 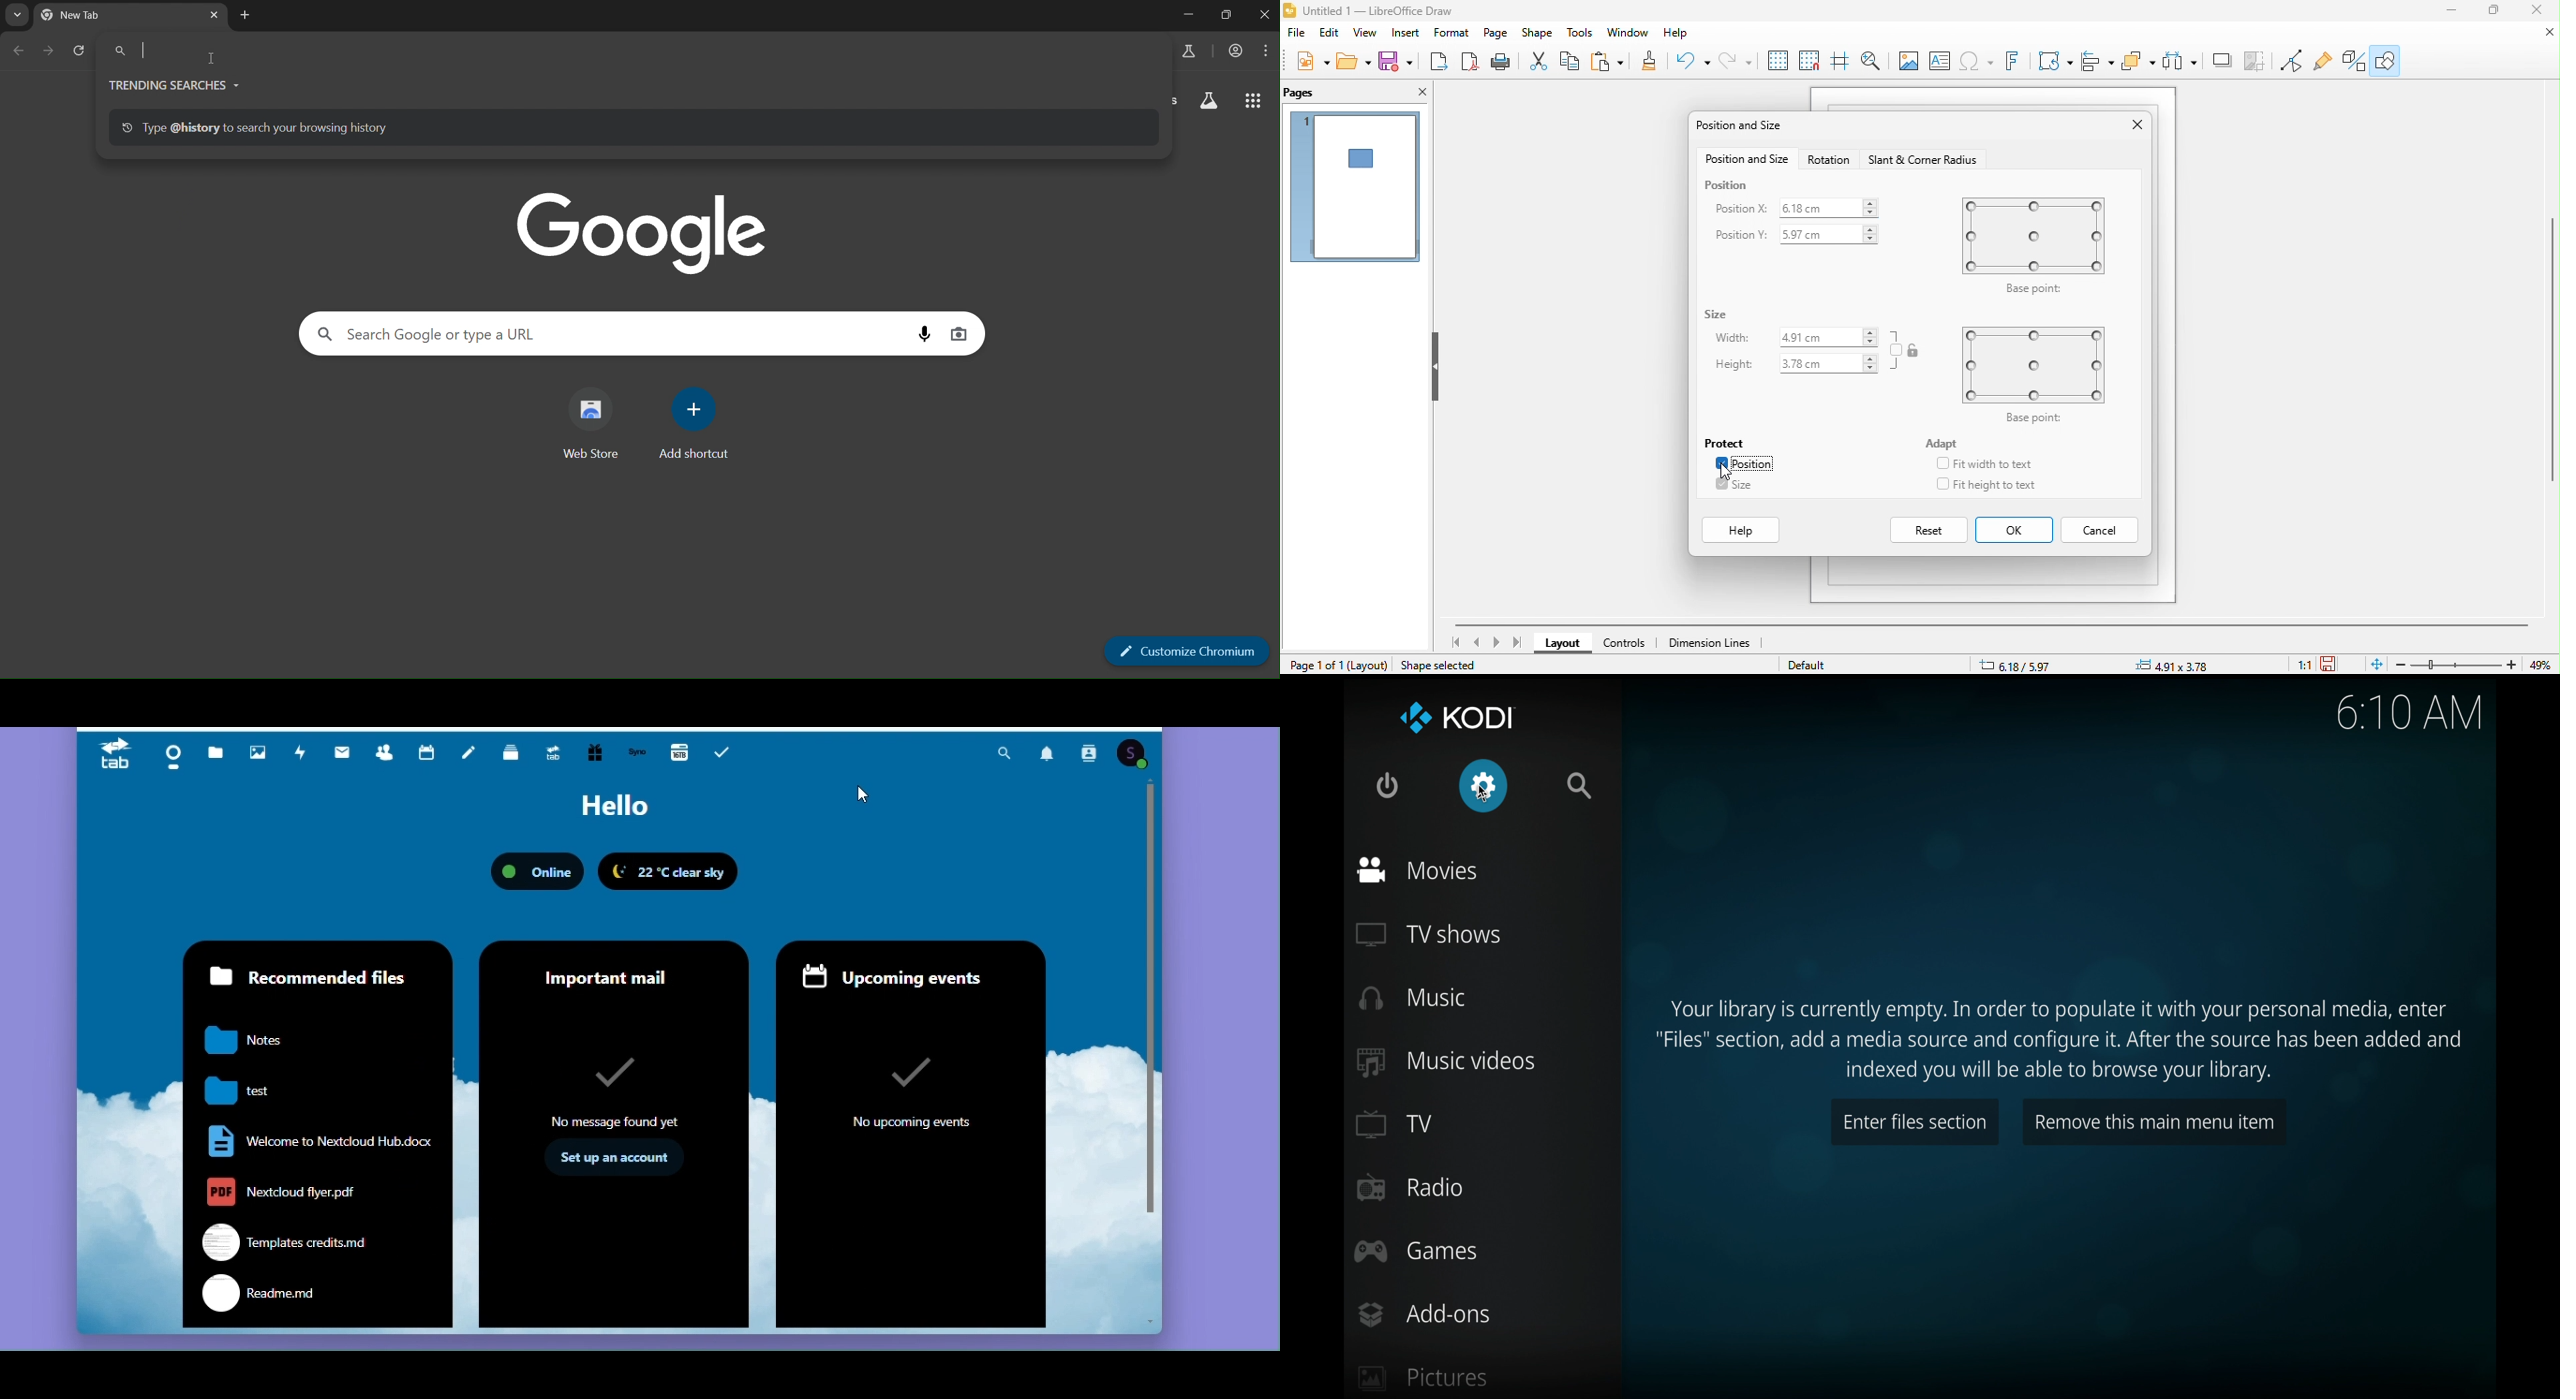 I want to click on select at least three object to distribute, so click(x=2139, y=61).